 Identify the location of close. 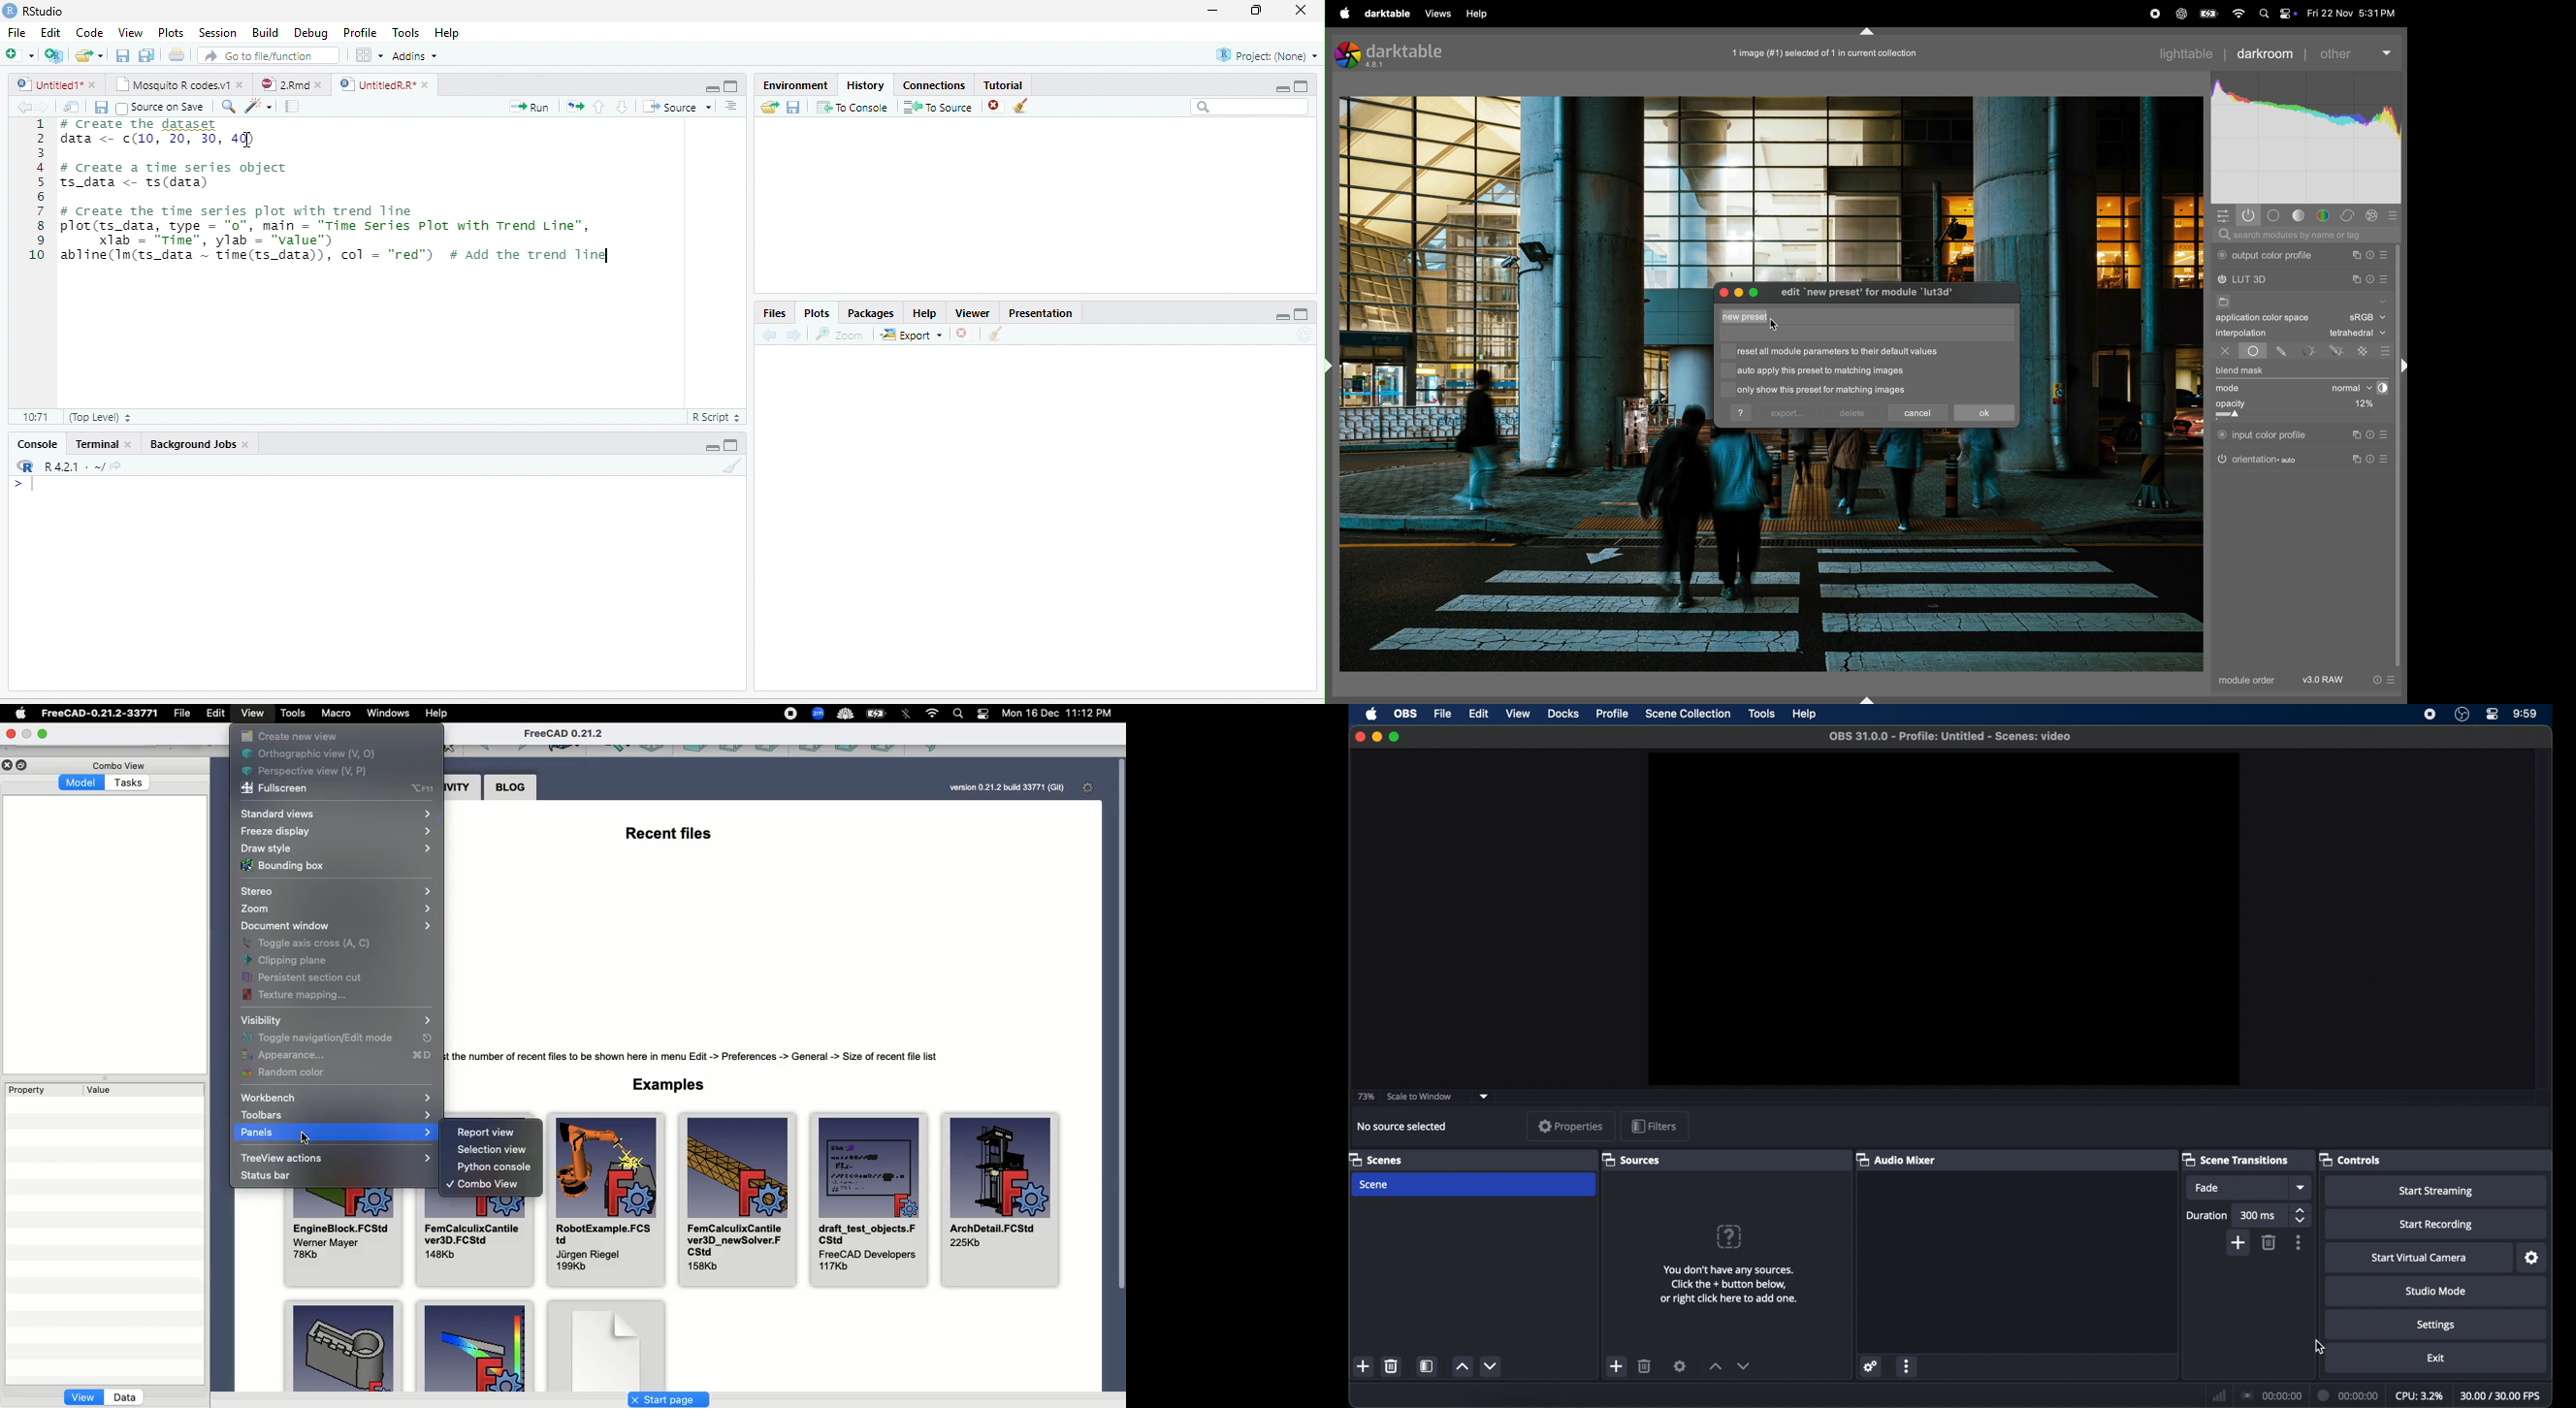
(1359, 737).